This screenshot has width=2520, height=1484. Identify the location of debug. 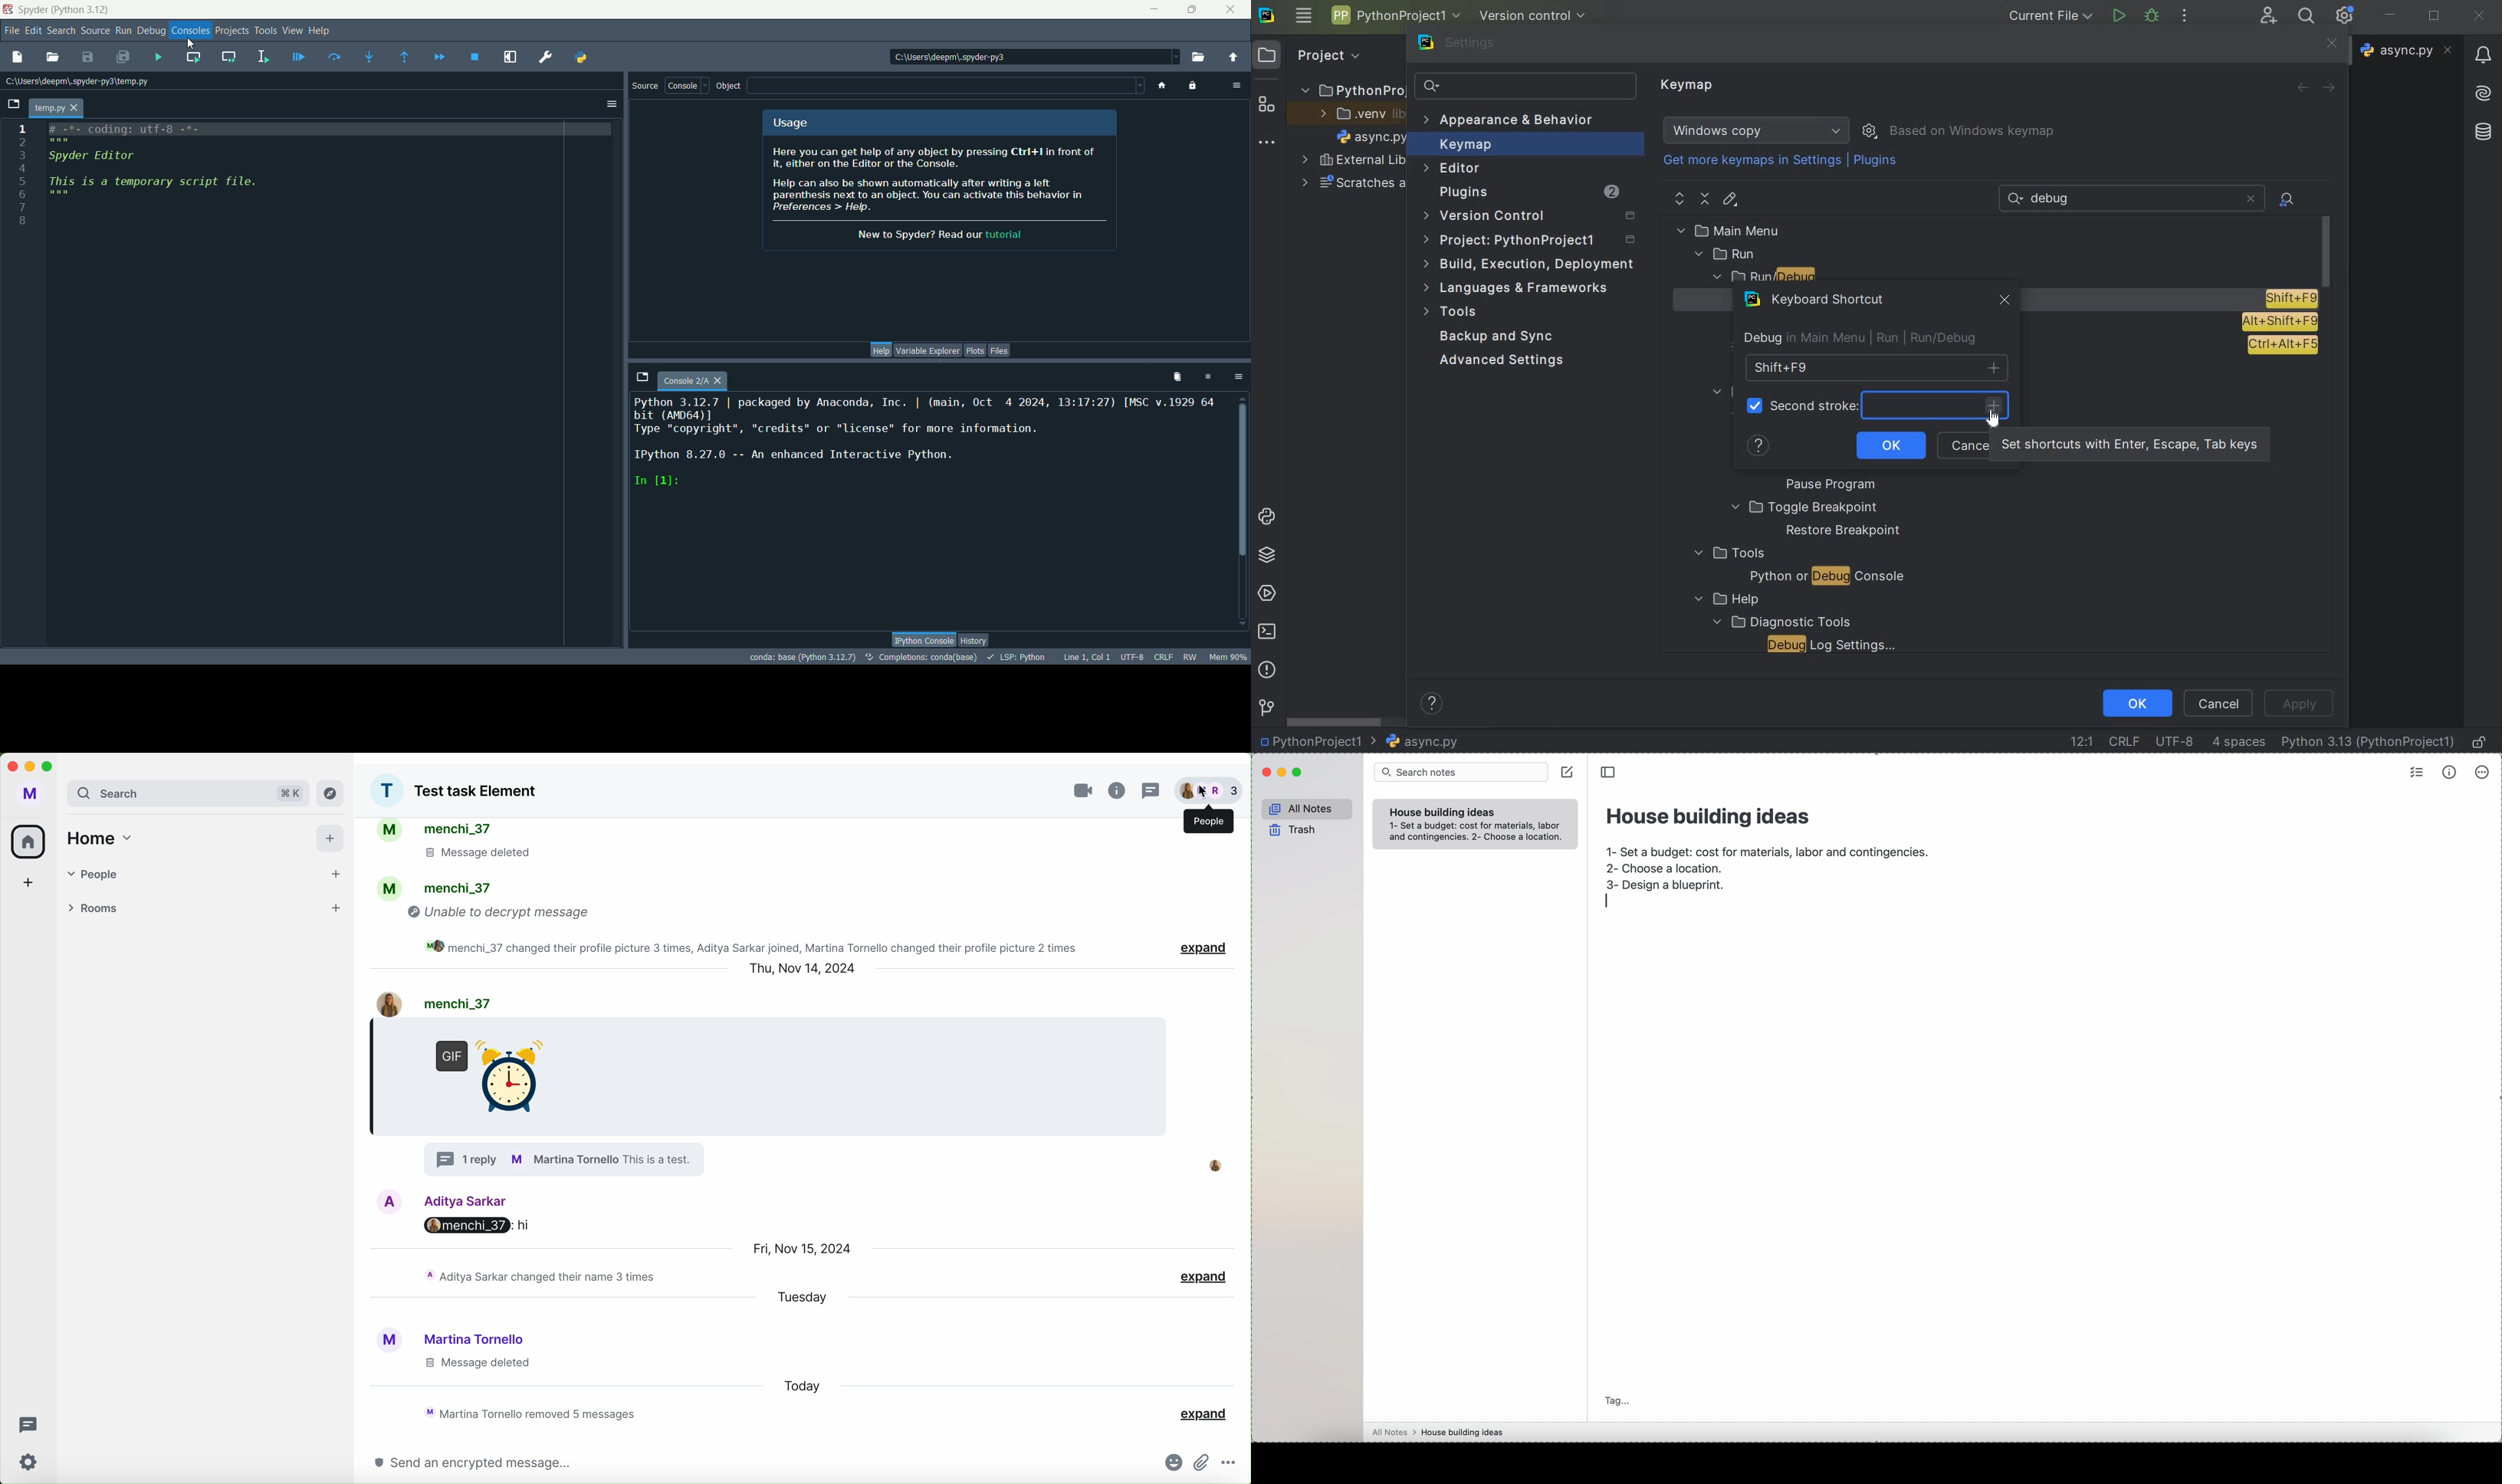
(152, 31).